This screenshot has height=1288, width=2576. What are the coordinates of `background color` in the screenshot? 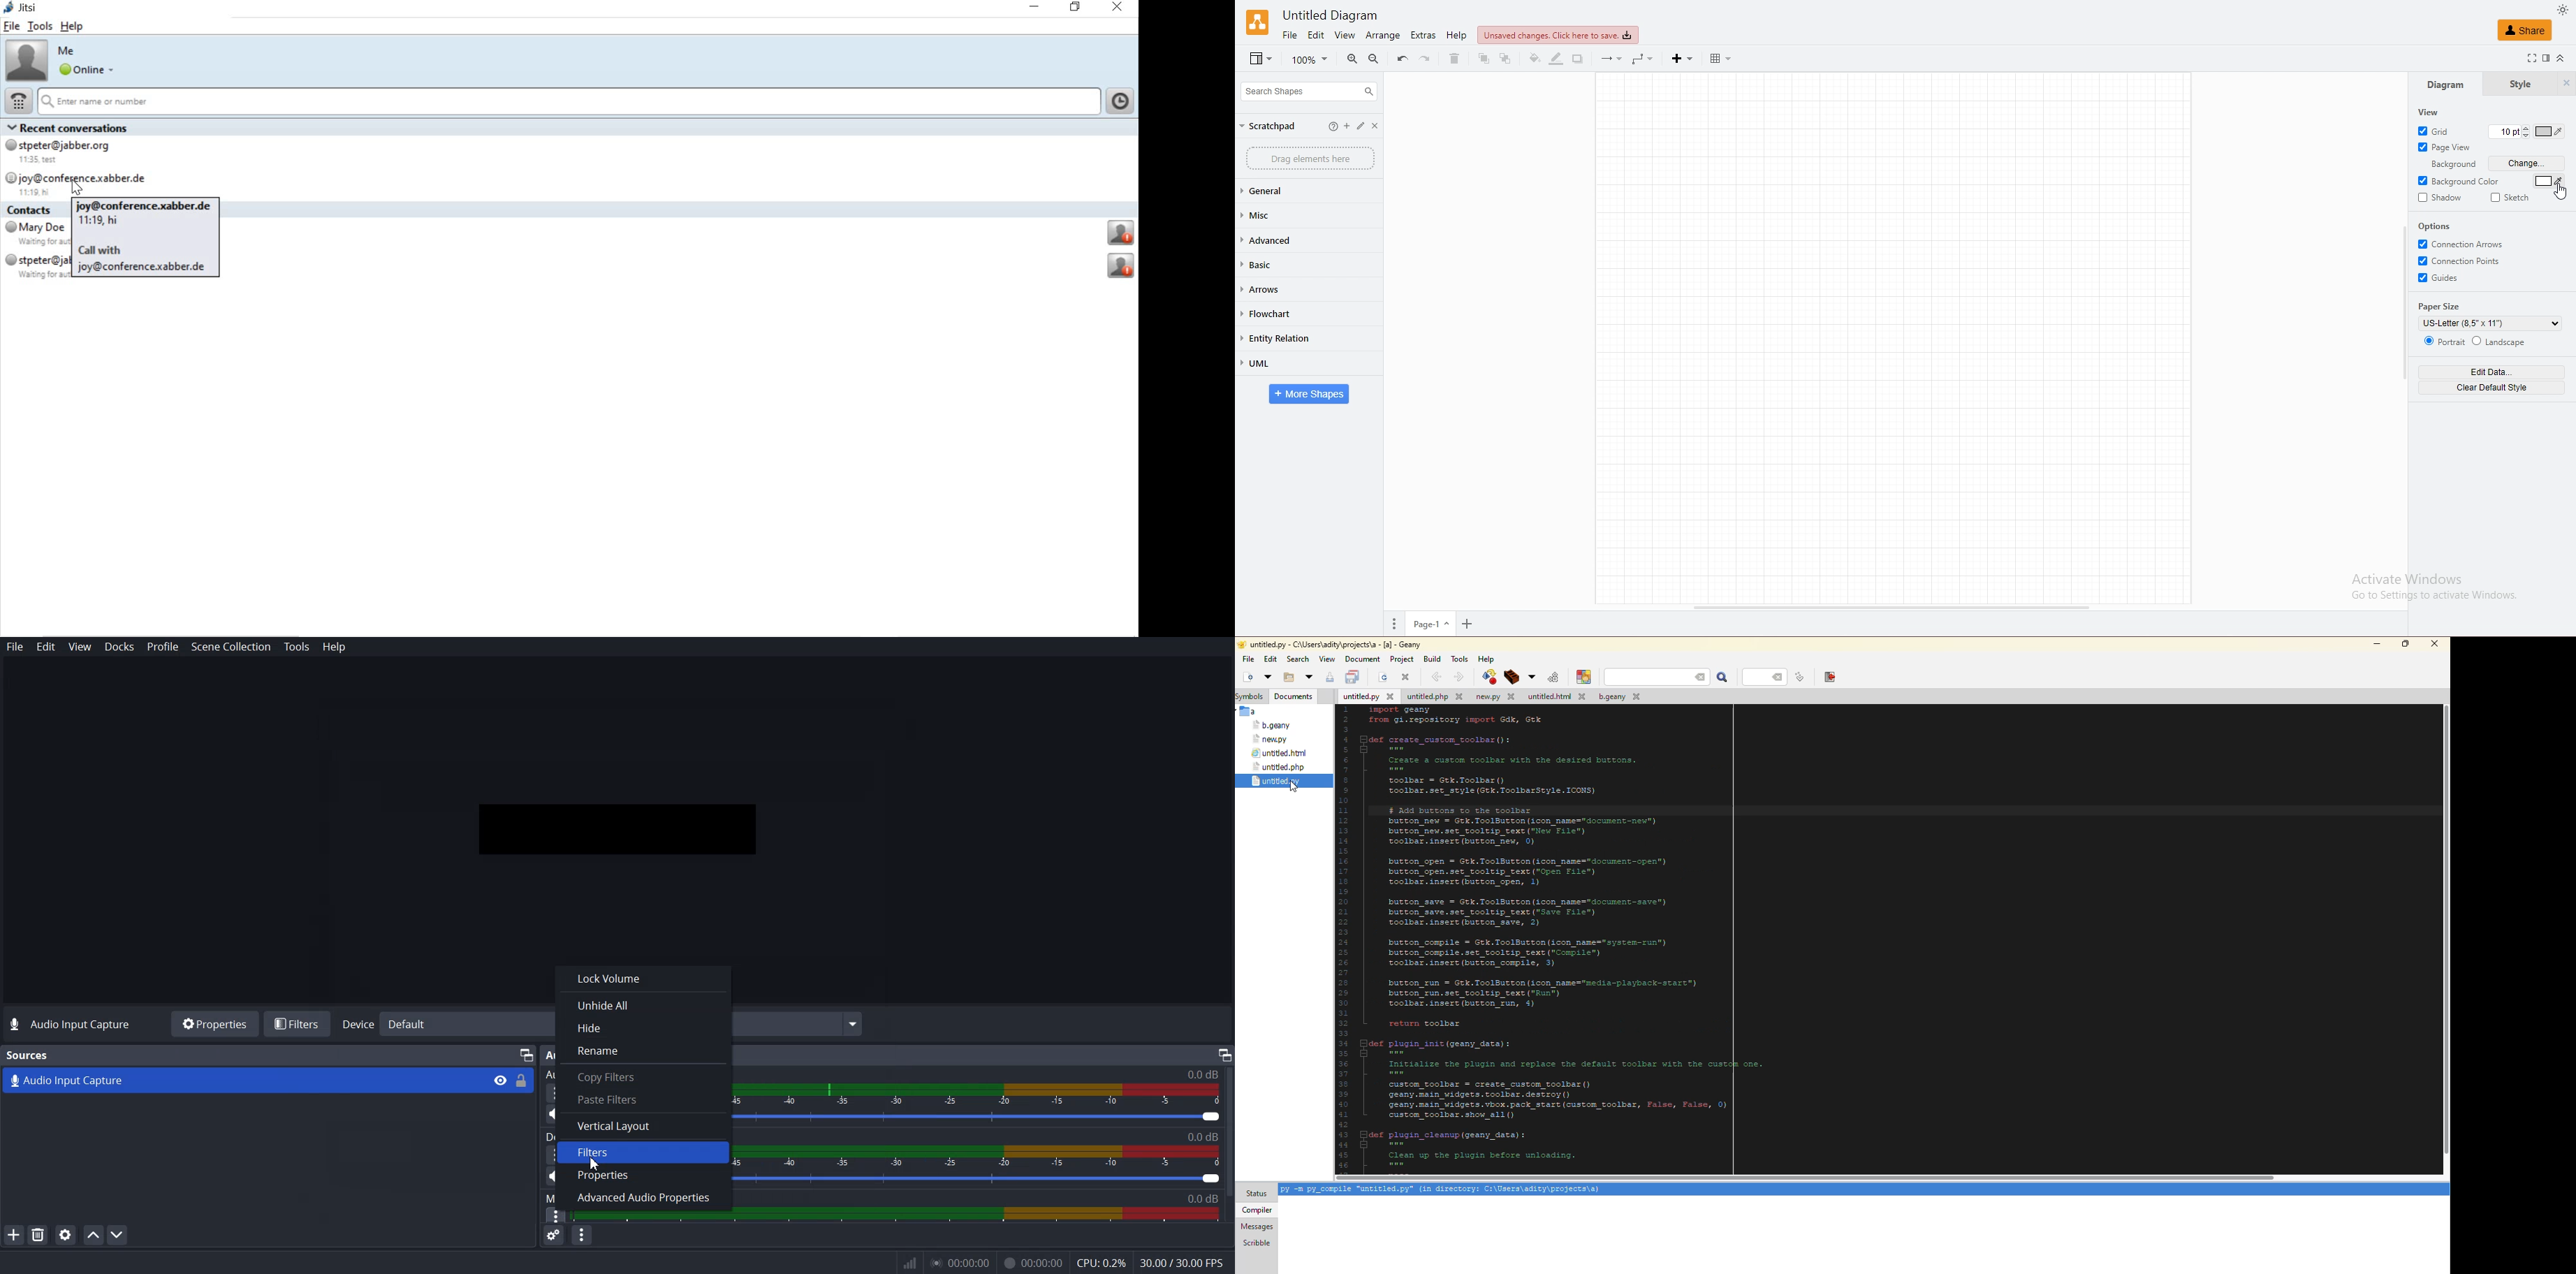 It's located at (2460, 181).